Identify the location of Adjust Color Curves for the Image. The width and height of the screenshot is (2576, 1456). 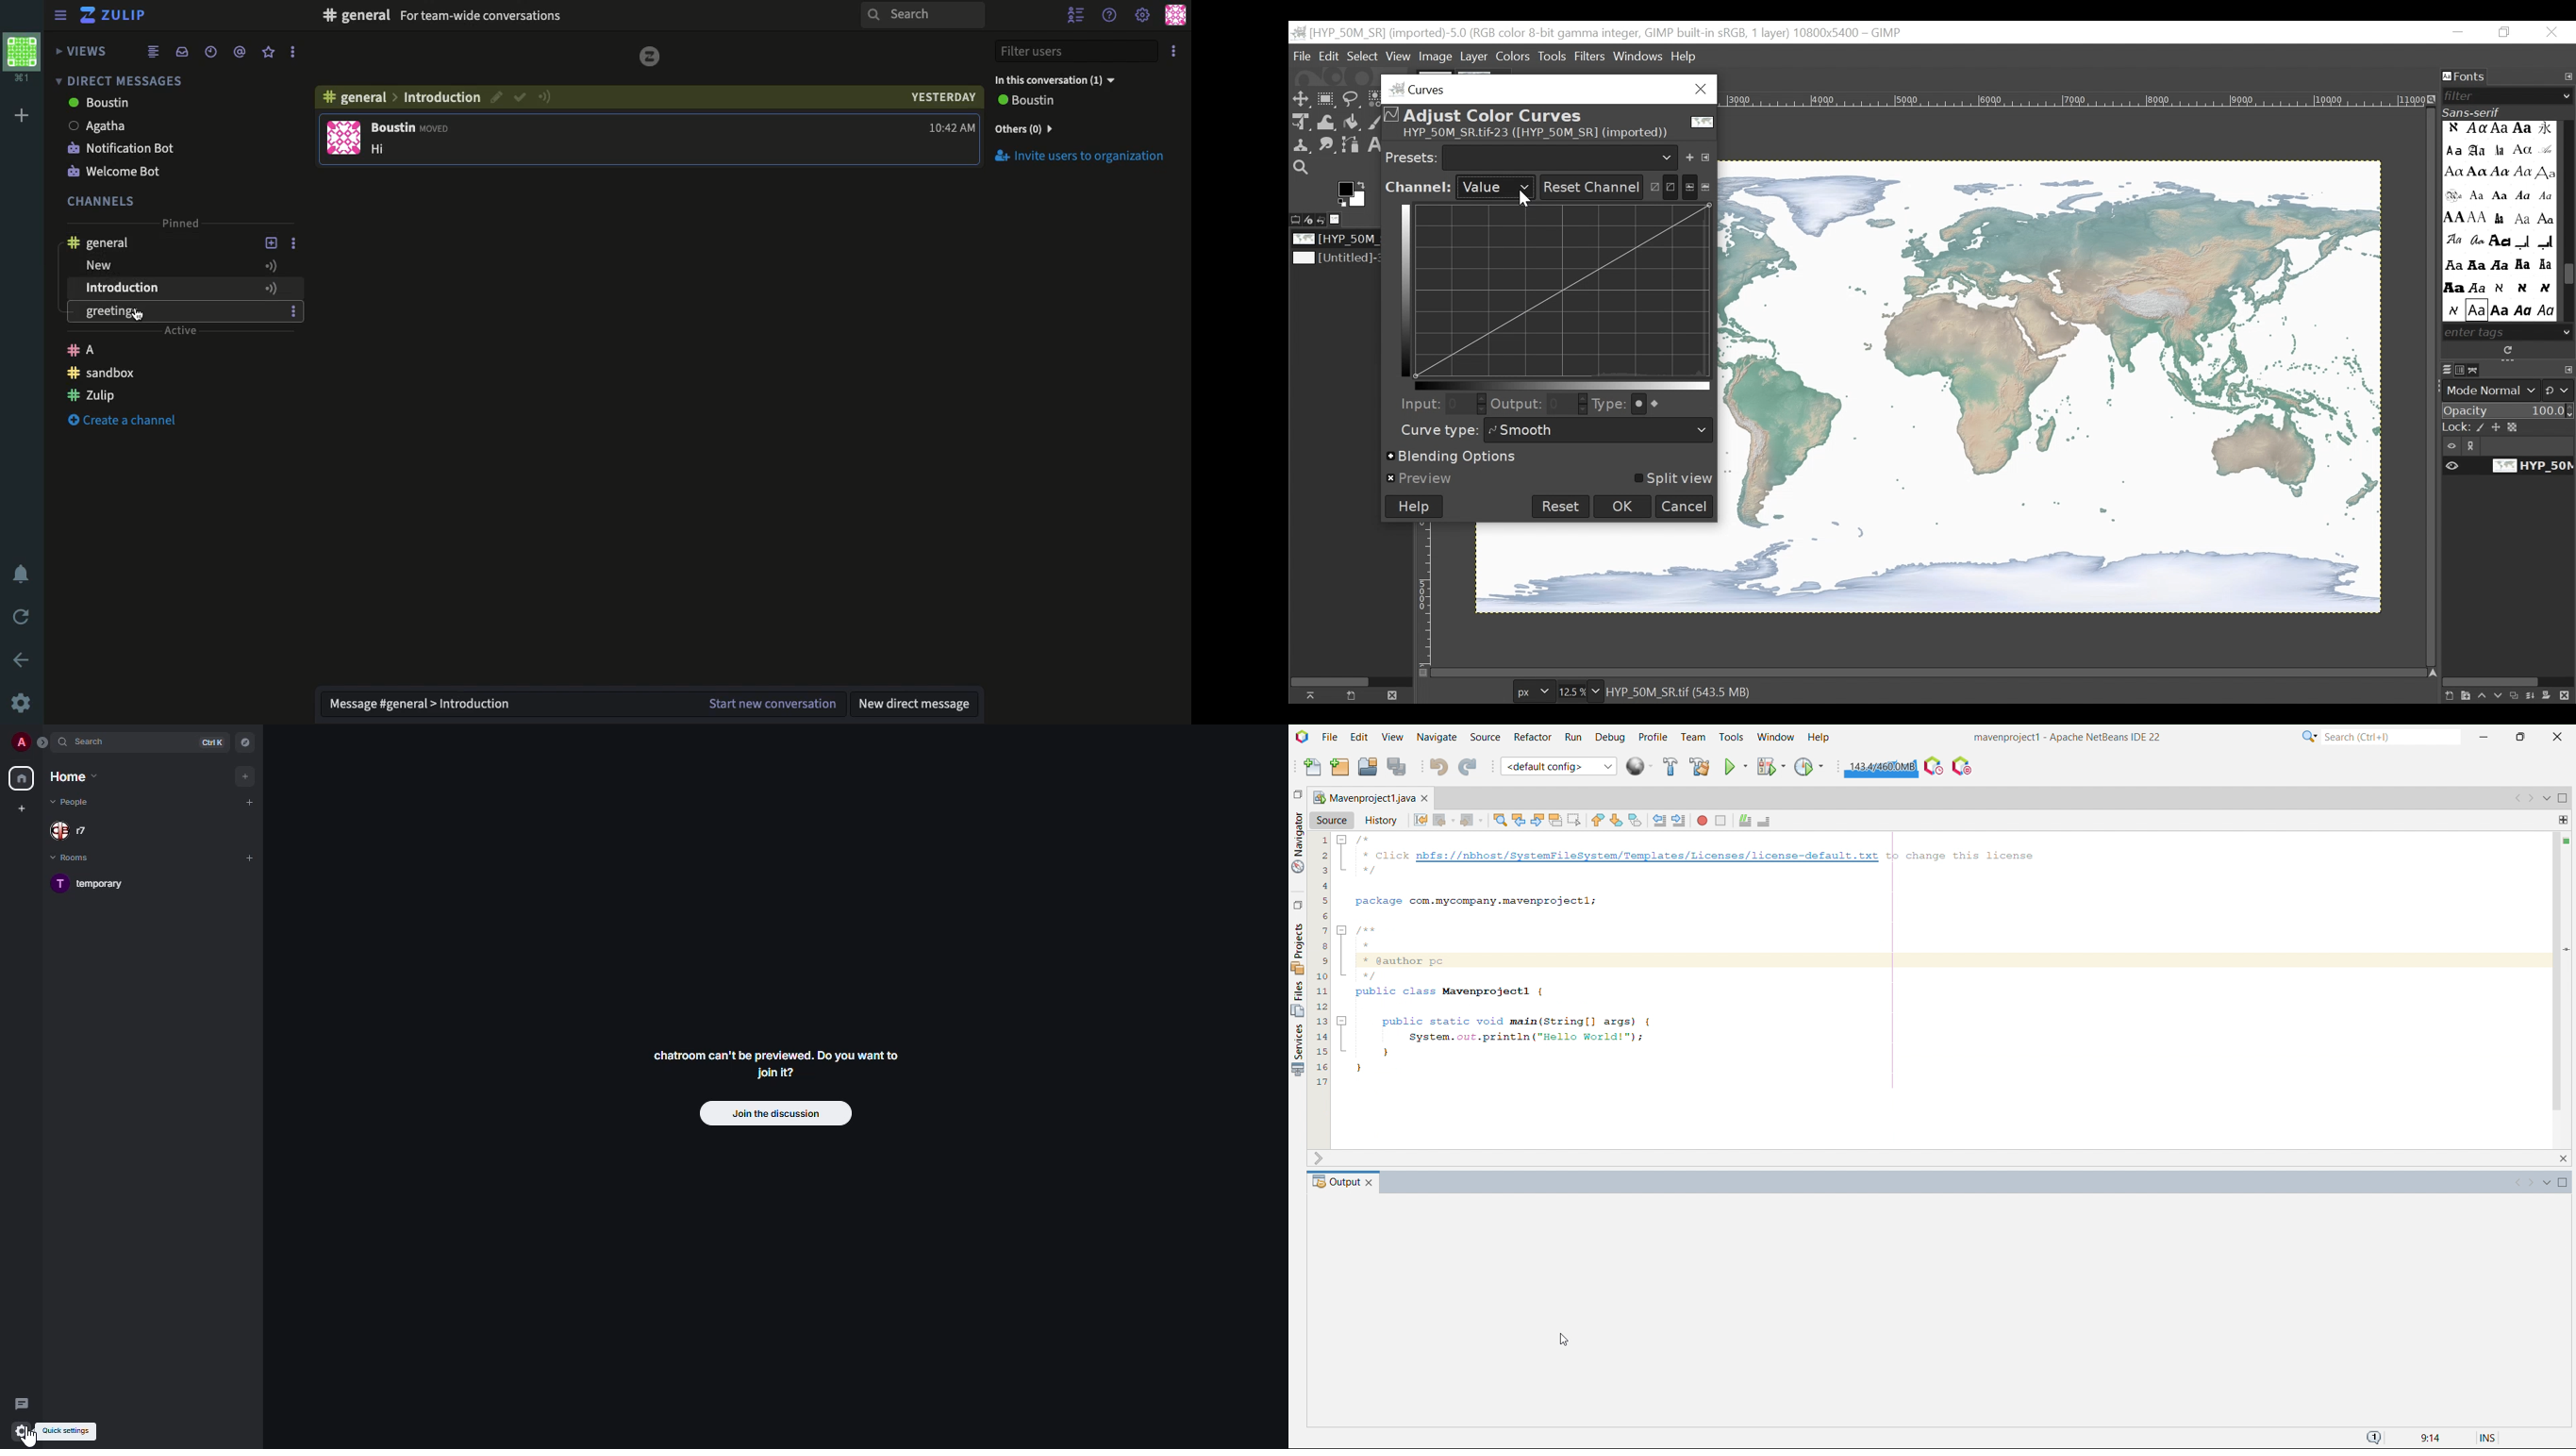
(1547, 124).